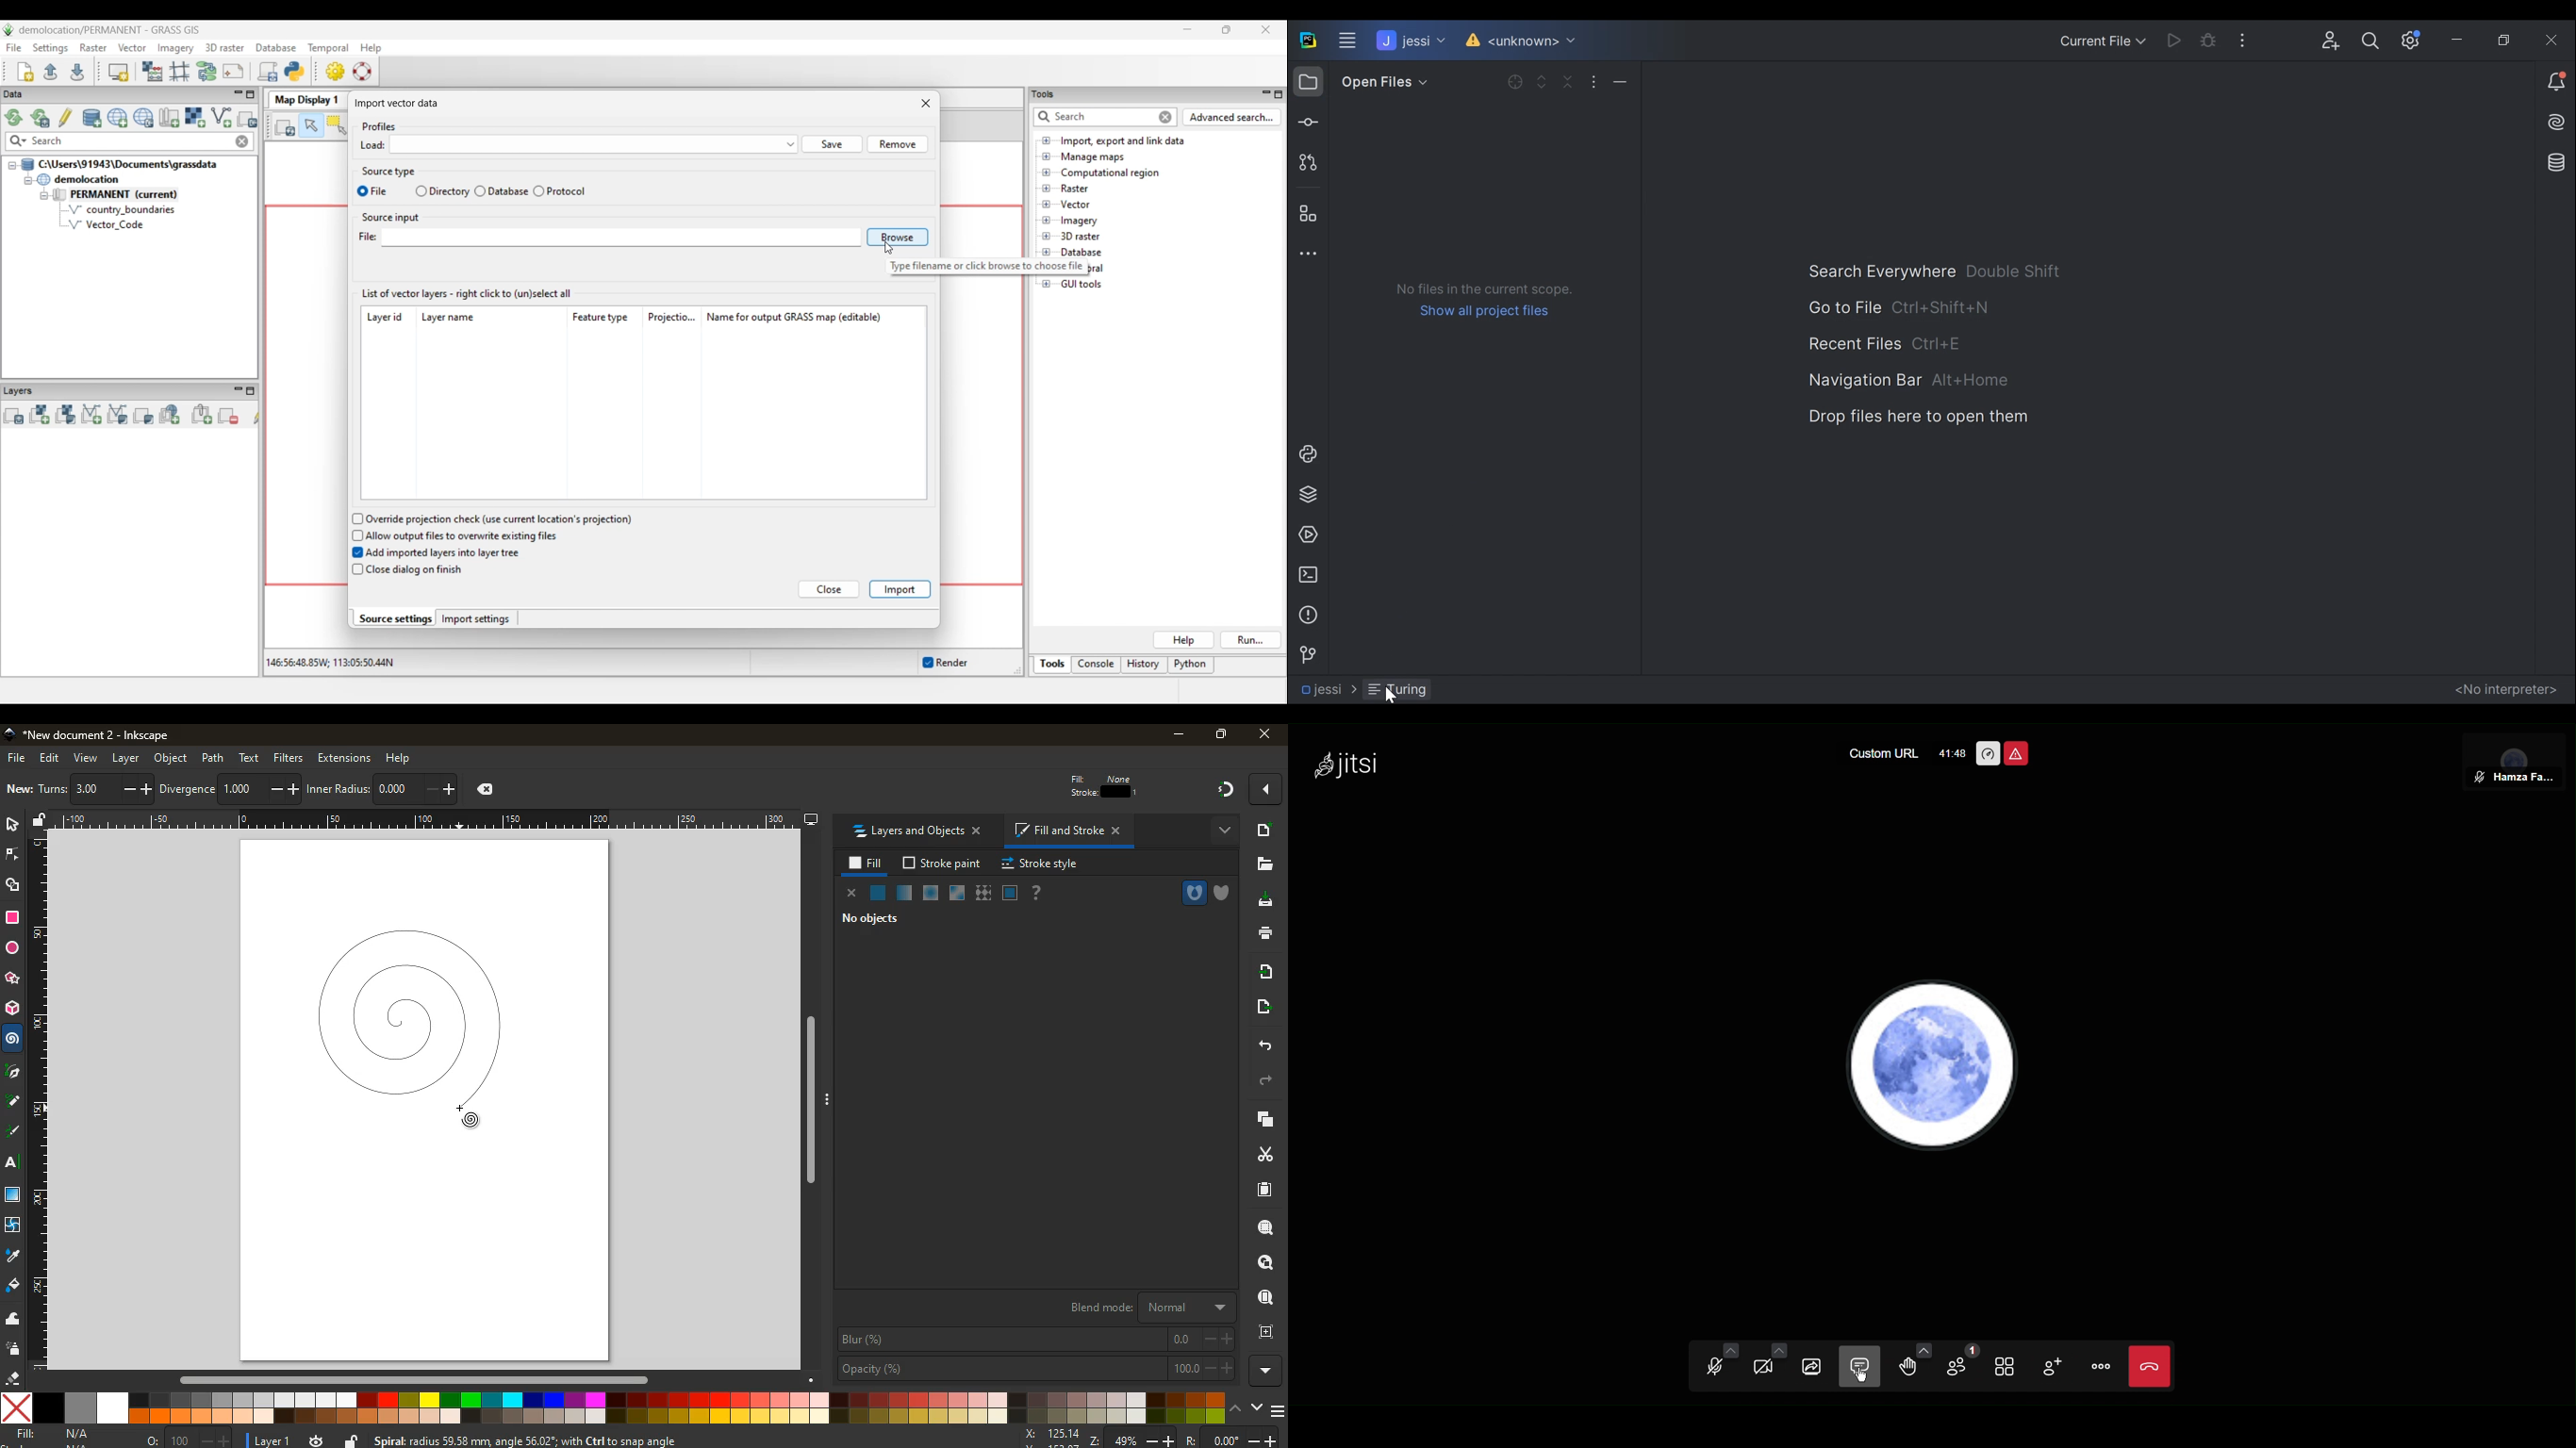 This screenshot has height=1456, width=2576. I want to click on help, so click(1038, 894).